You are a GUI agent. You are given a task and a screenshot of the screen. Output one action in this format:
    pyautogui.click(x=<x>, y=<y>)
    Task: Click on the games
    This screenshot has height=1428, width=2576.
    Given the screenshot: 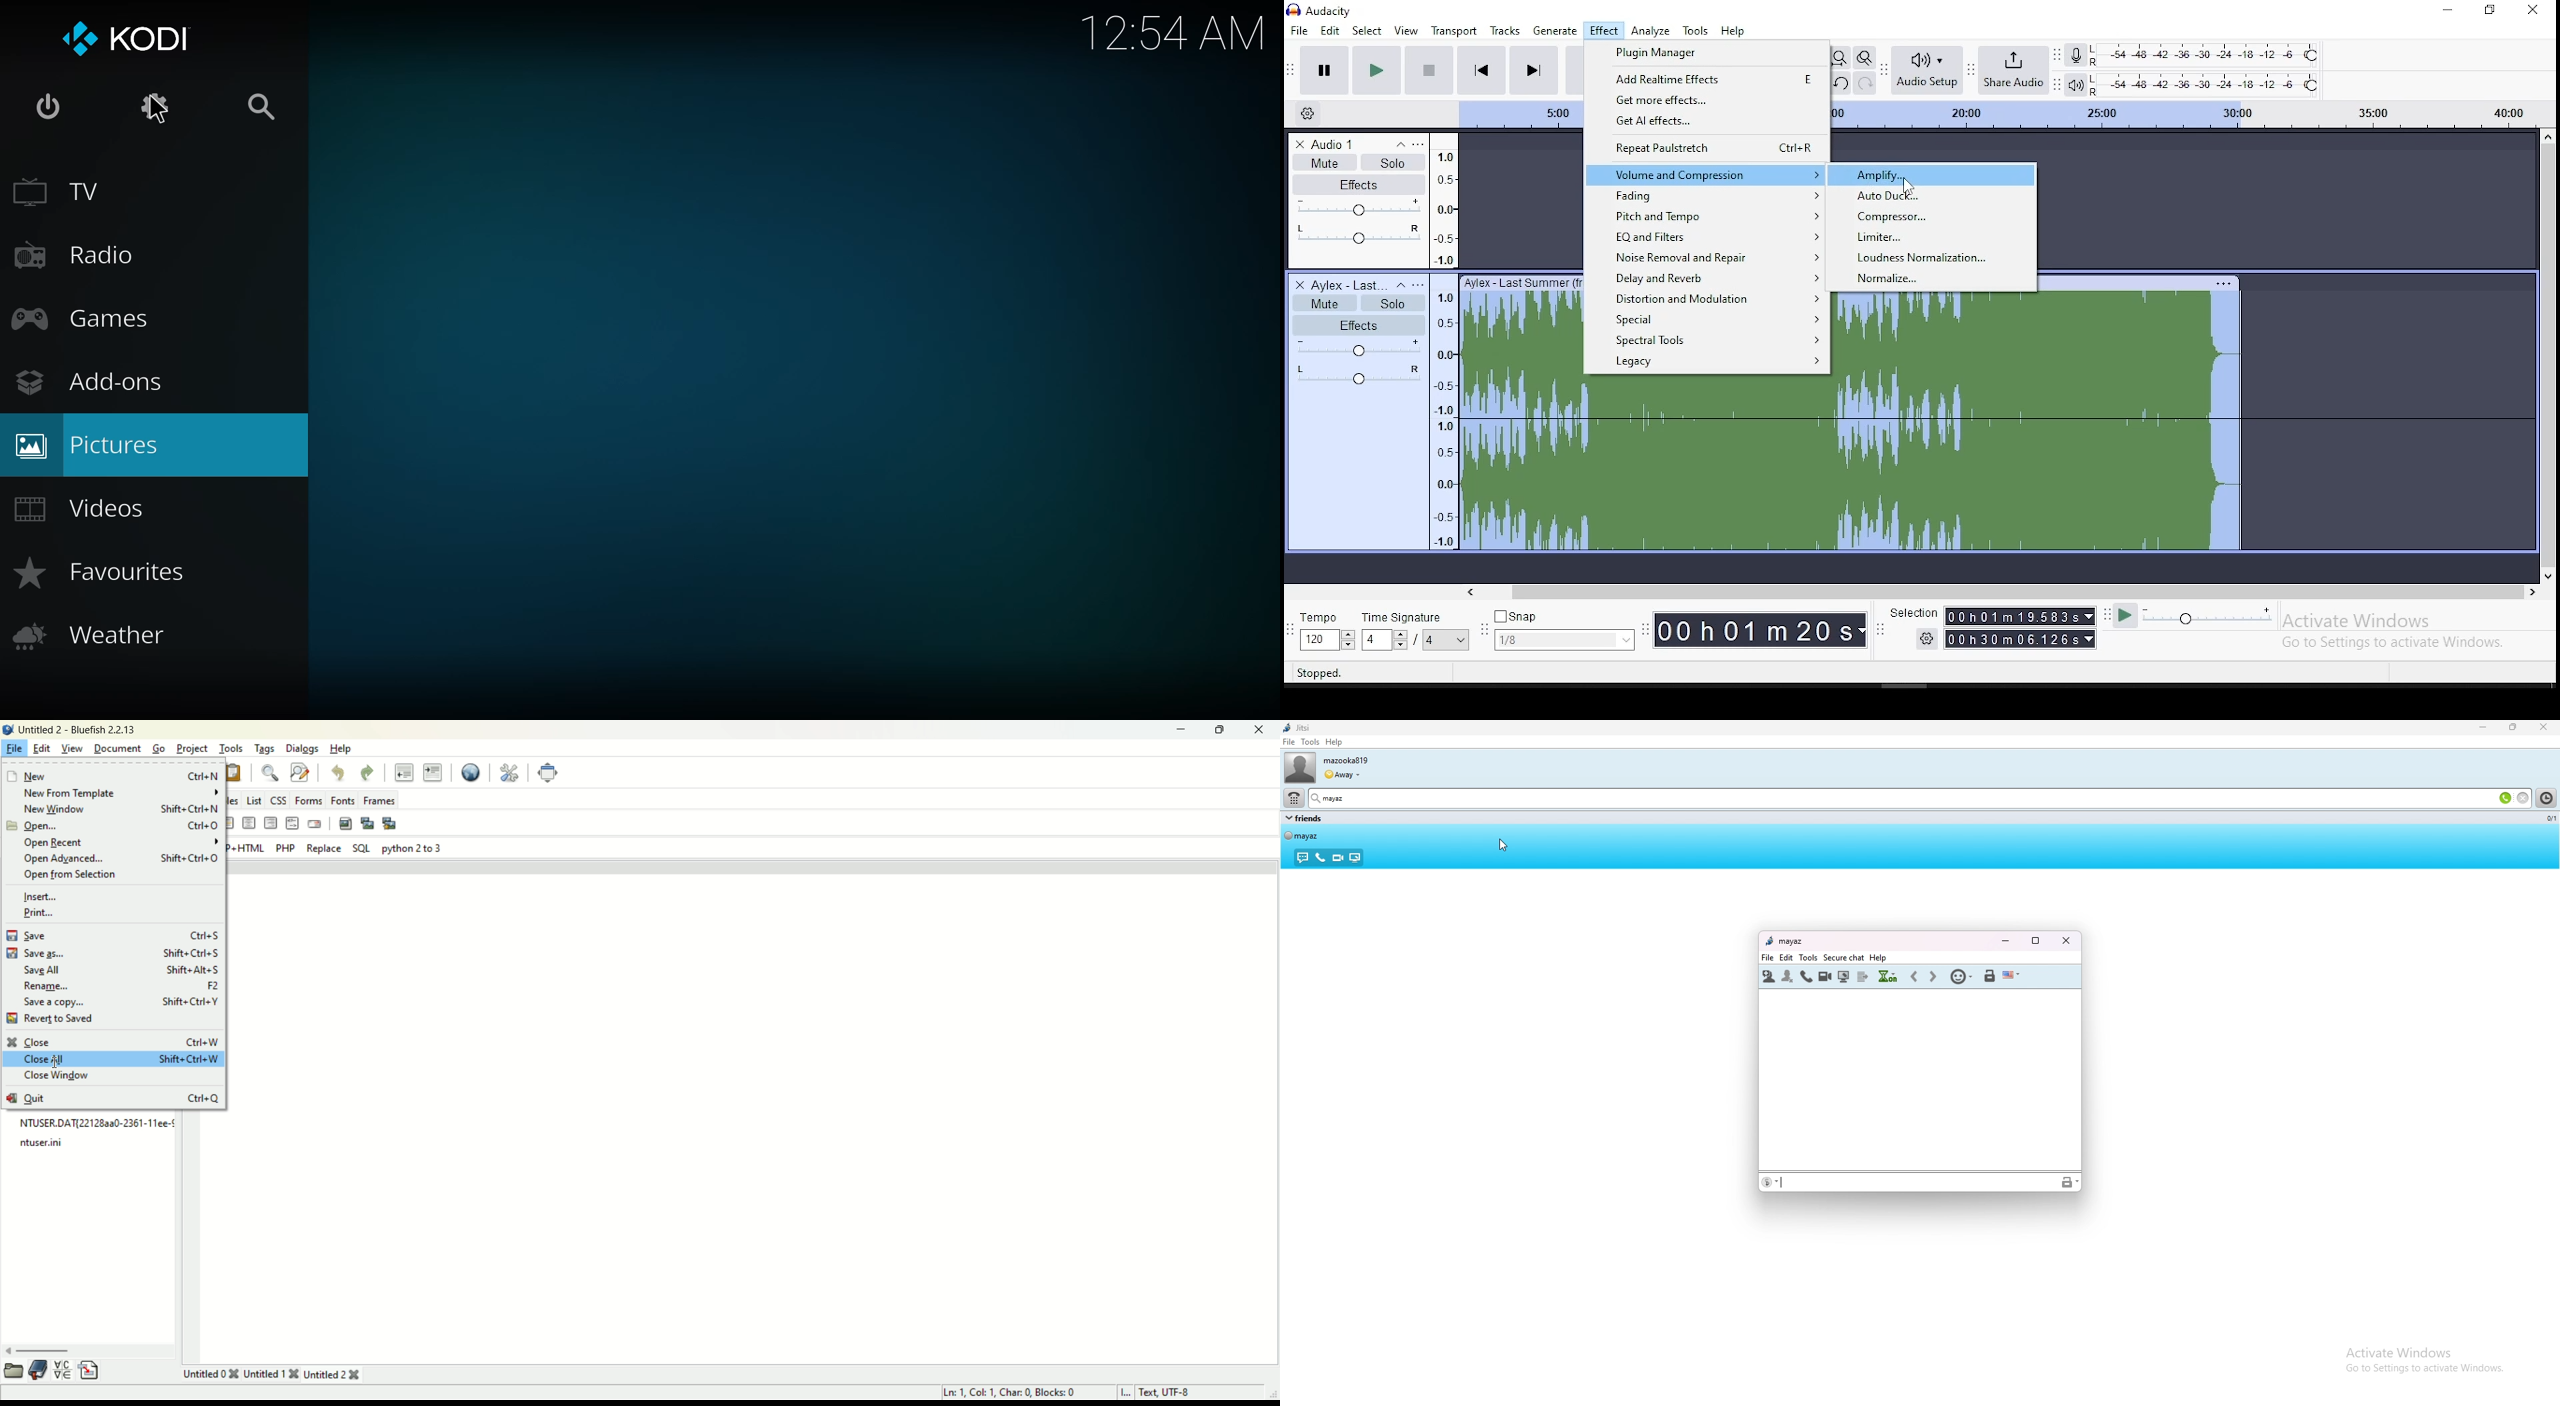 What is the action you would take?
    pyautogui.click(x=87, y=321)
    